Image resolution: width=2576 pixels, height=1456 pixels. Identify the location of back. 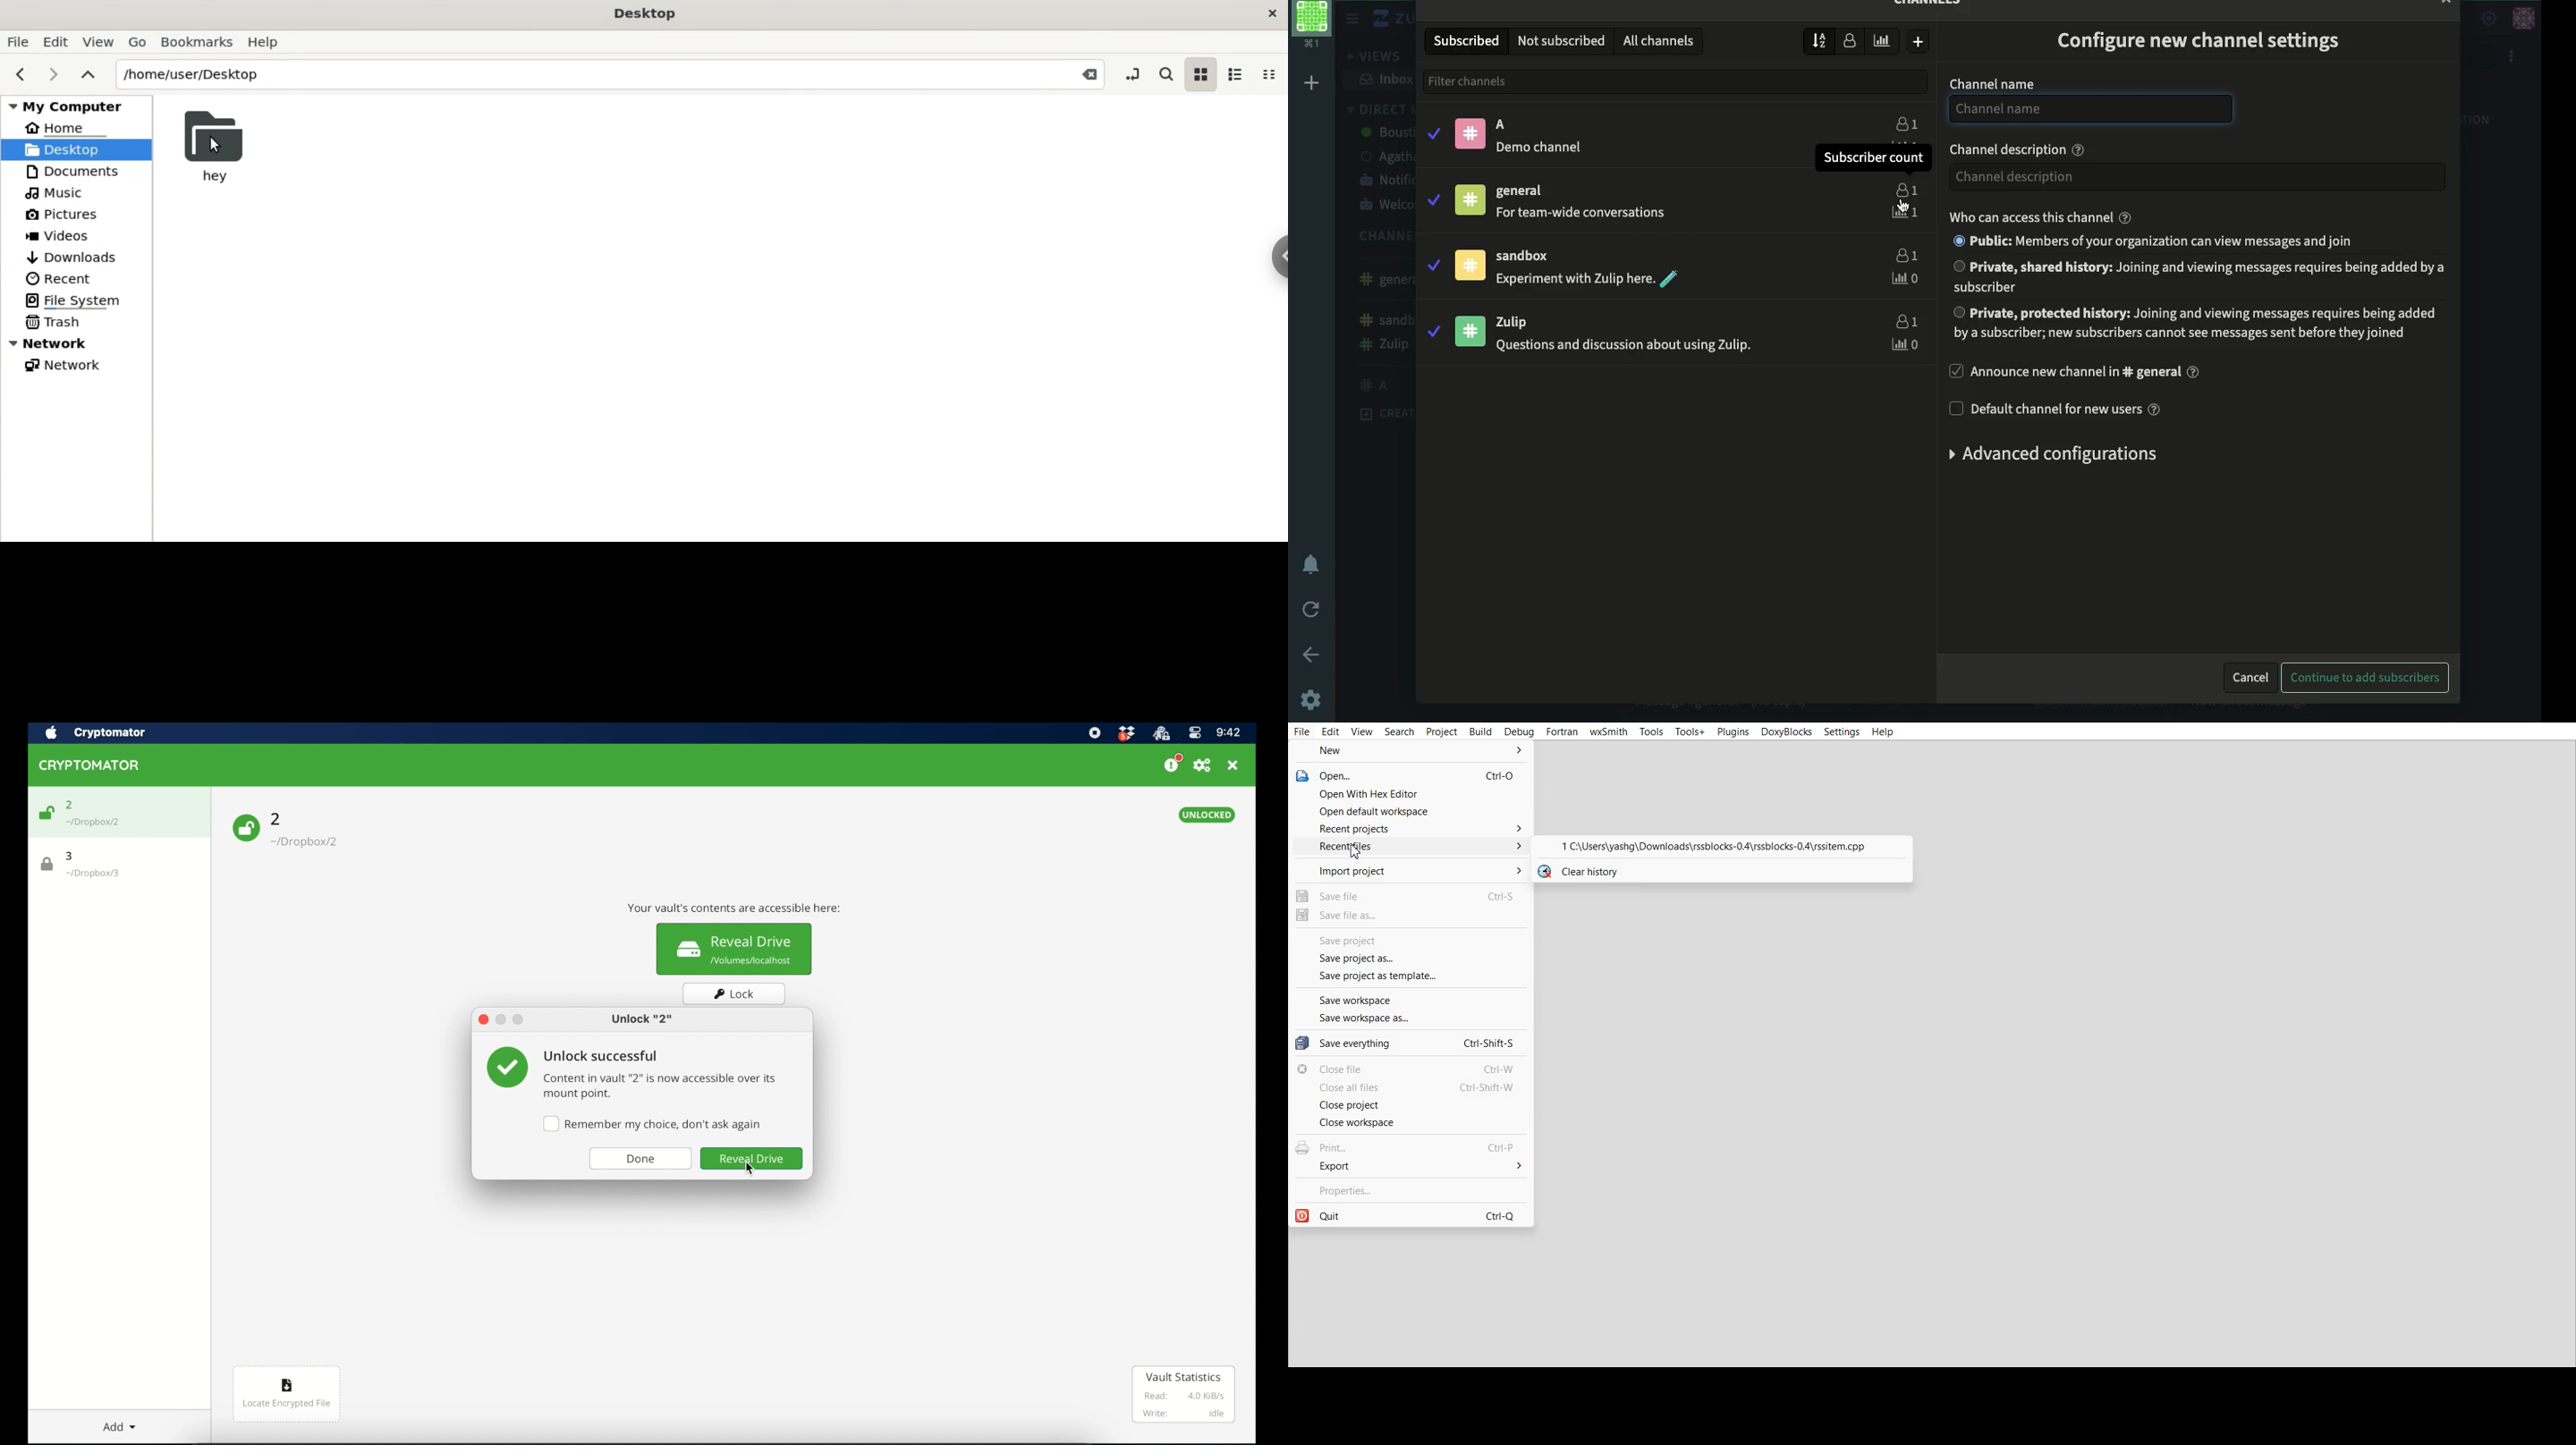
(1315, 654).